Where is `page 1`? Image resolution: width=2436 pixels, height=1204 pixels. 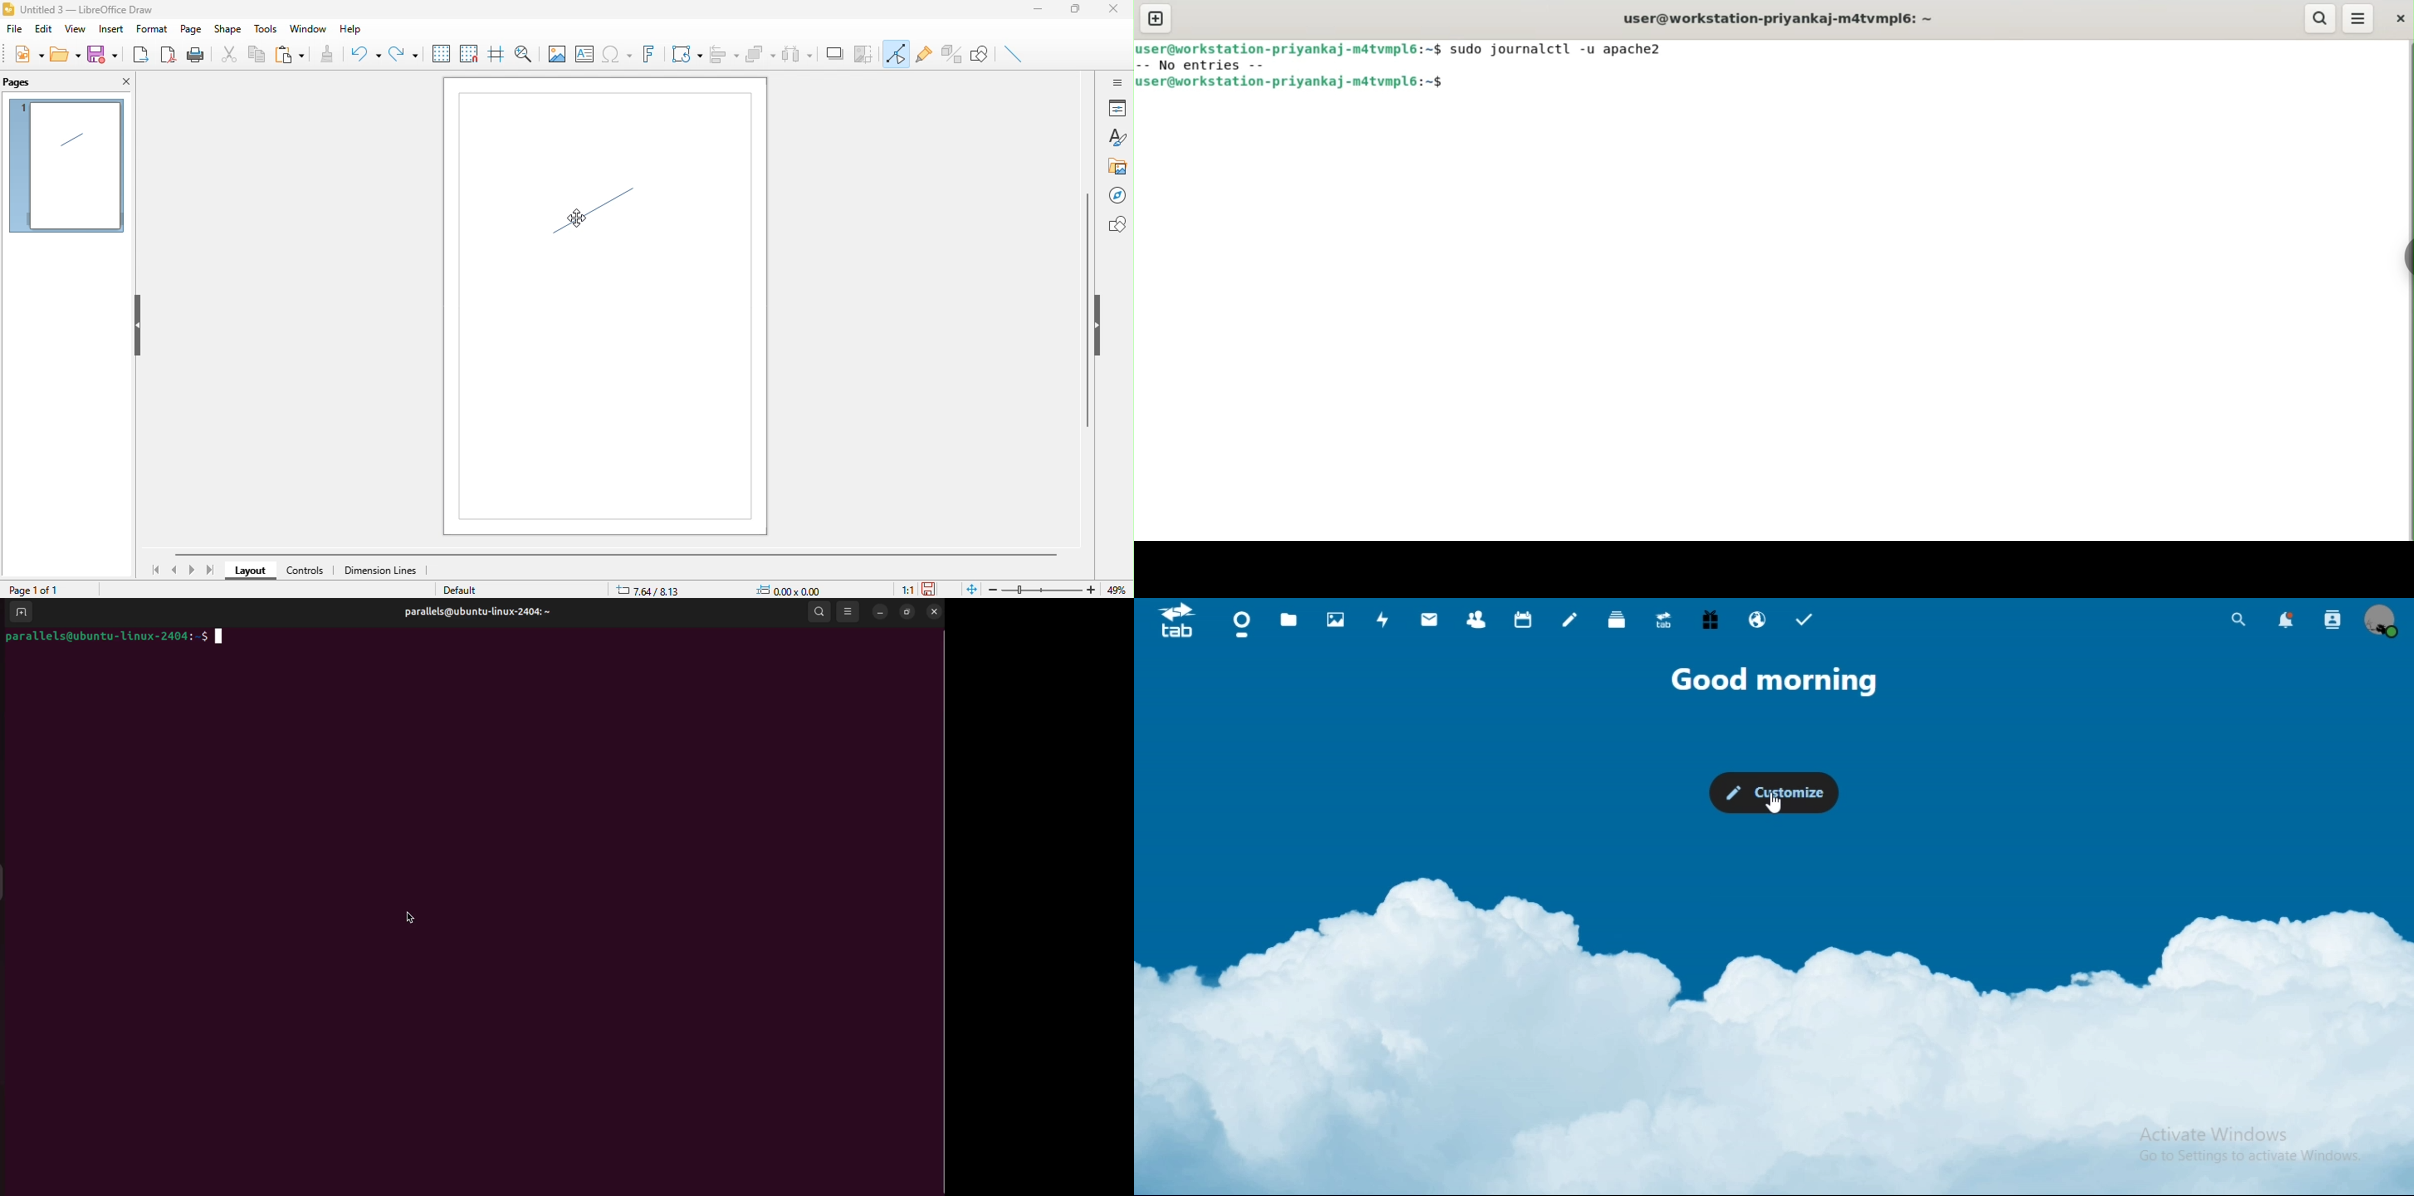 page 1 is located at coordinates (66, 166).